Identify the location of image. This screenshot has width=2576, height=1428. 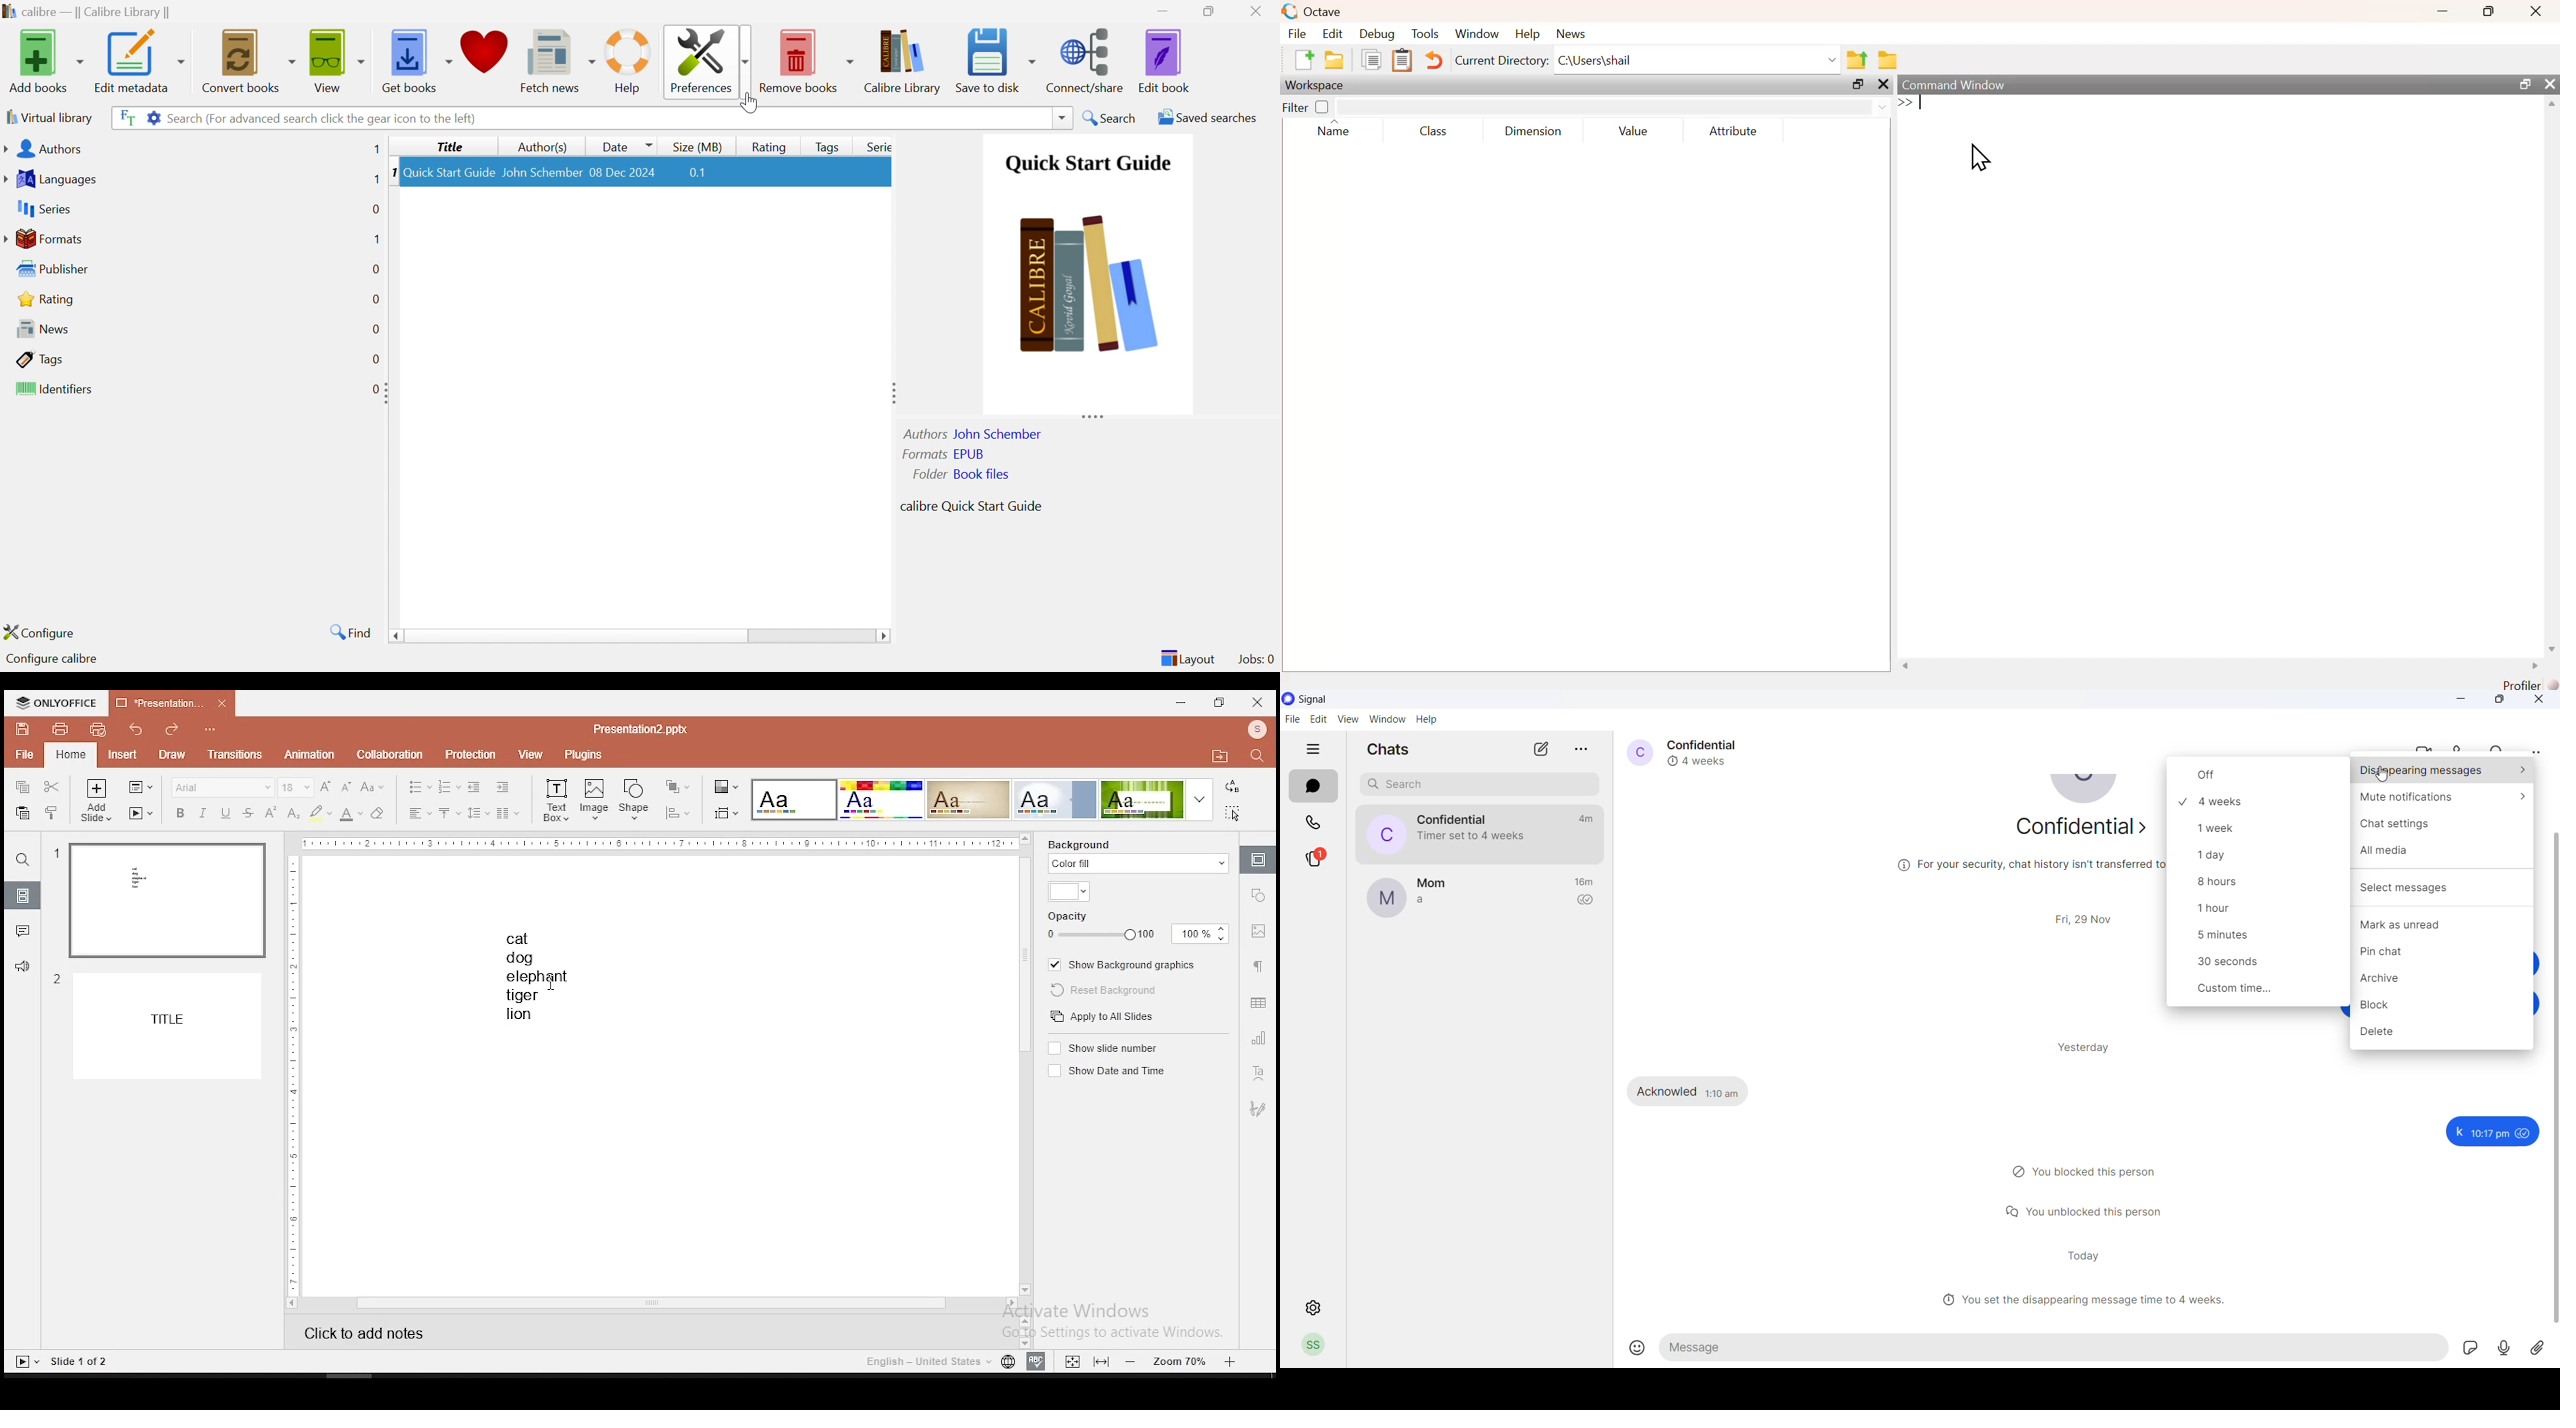
(594, 800).